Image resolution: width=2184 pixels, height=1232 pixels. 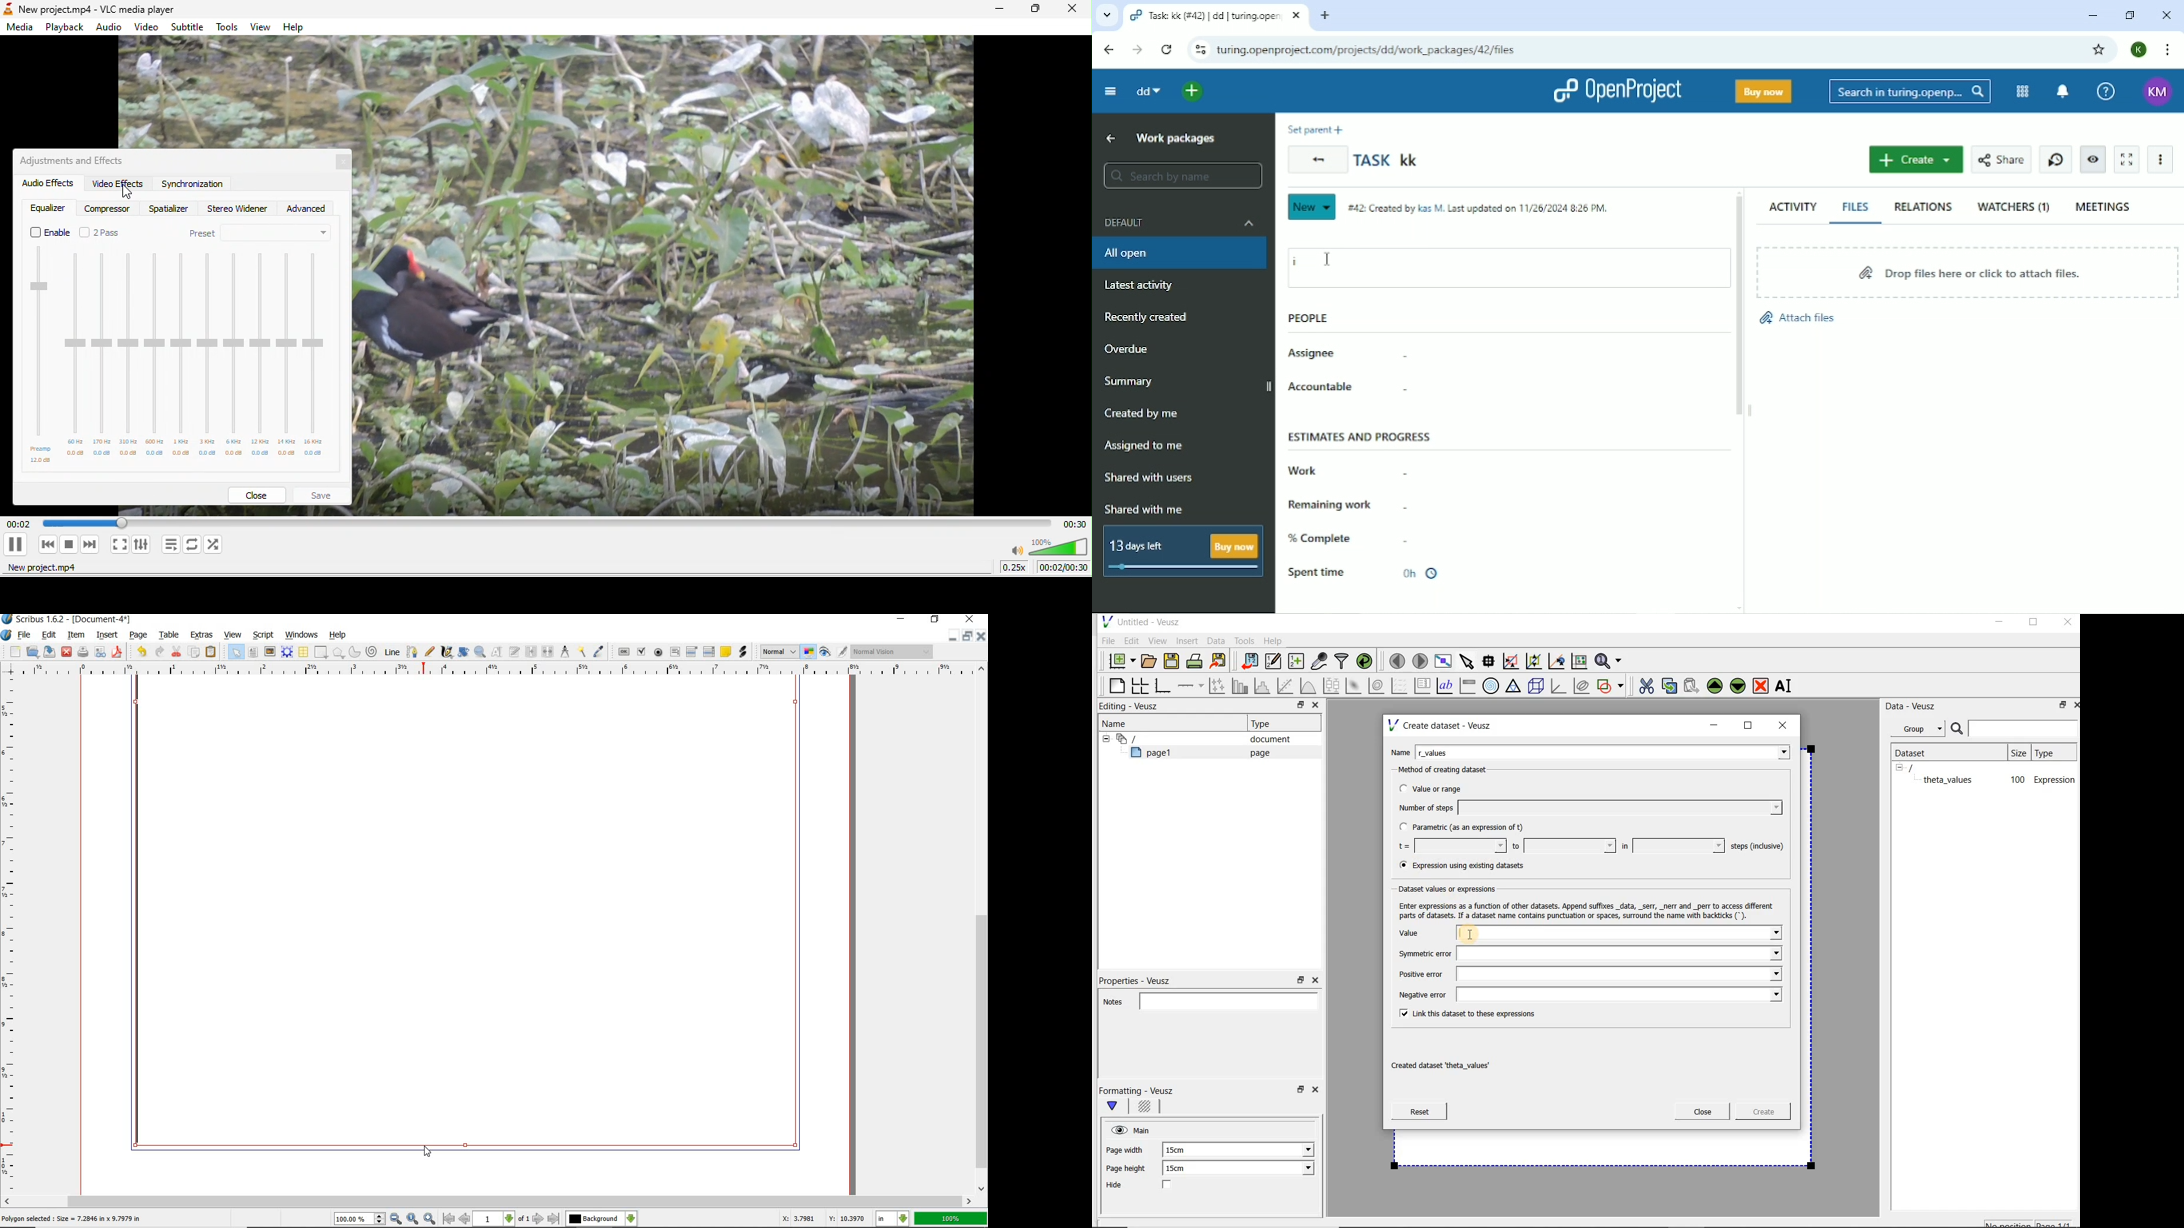 I want to click on Group, so click(x=1921, y=730).